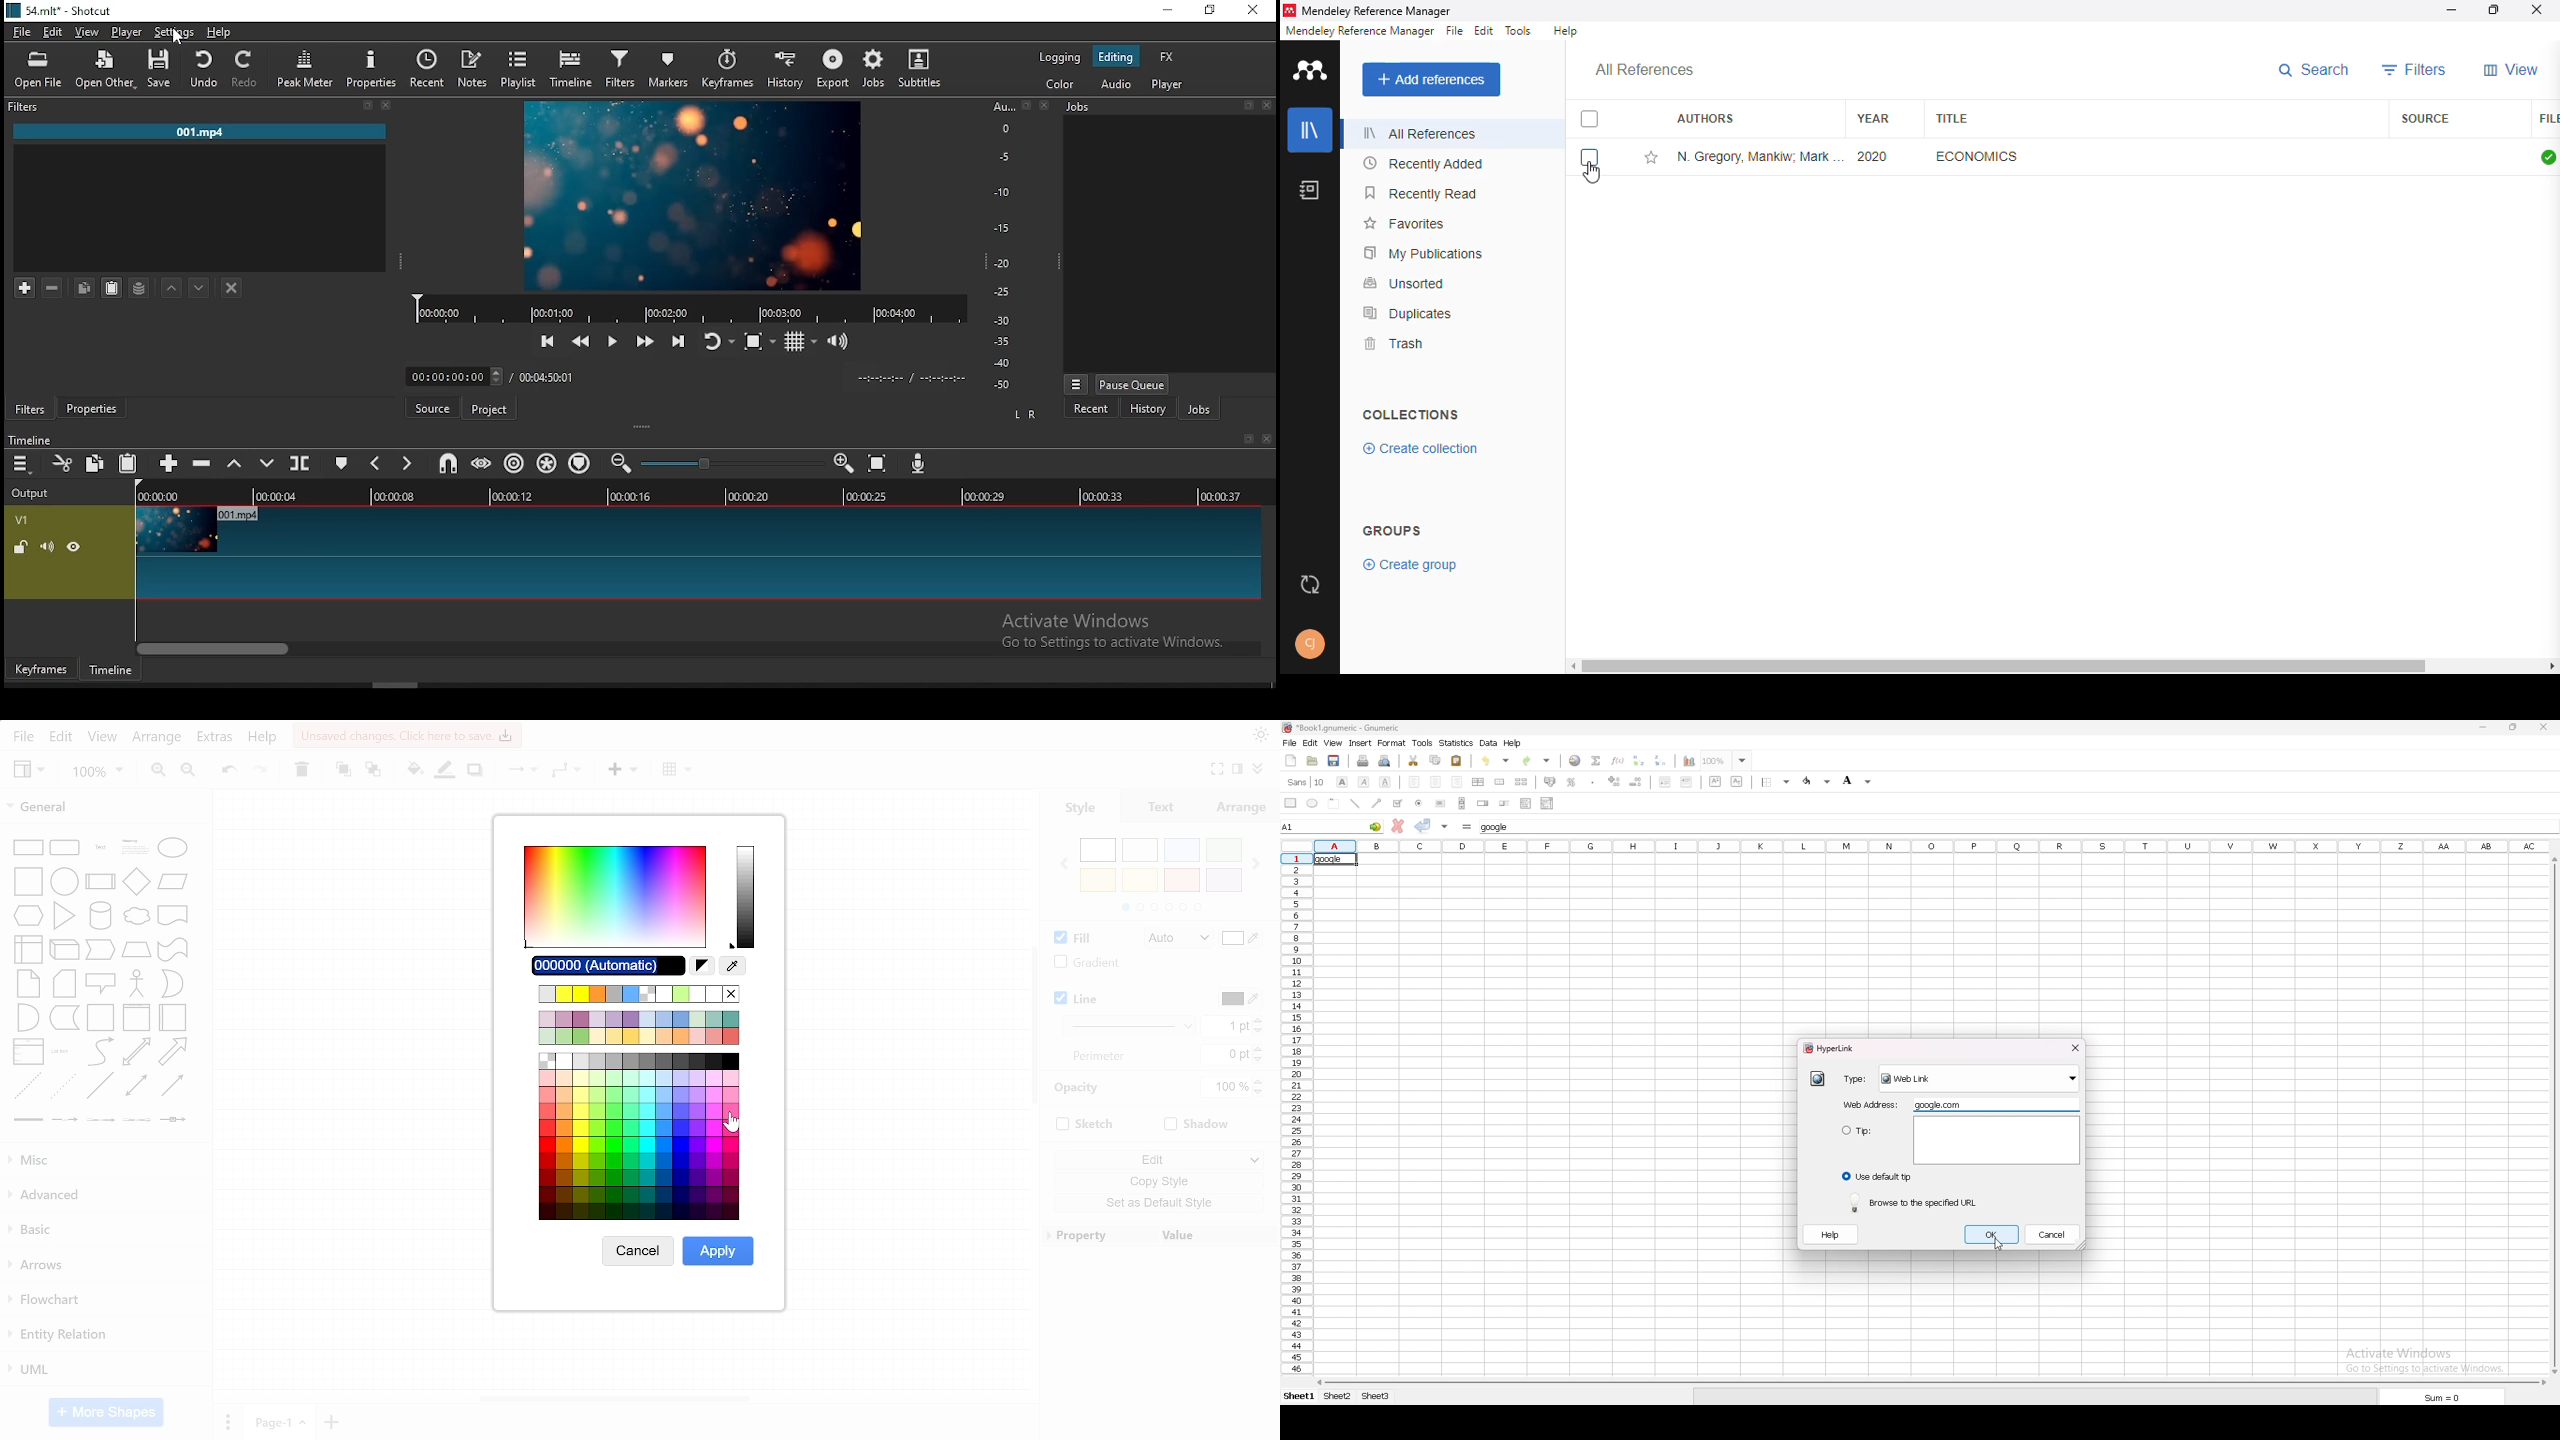 The height and width of the screenshot is (1456, 2576). Describe the element at coordinates (1636, 782) in the screenshot. I see `decrease decimals` at that location.